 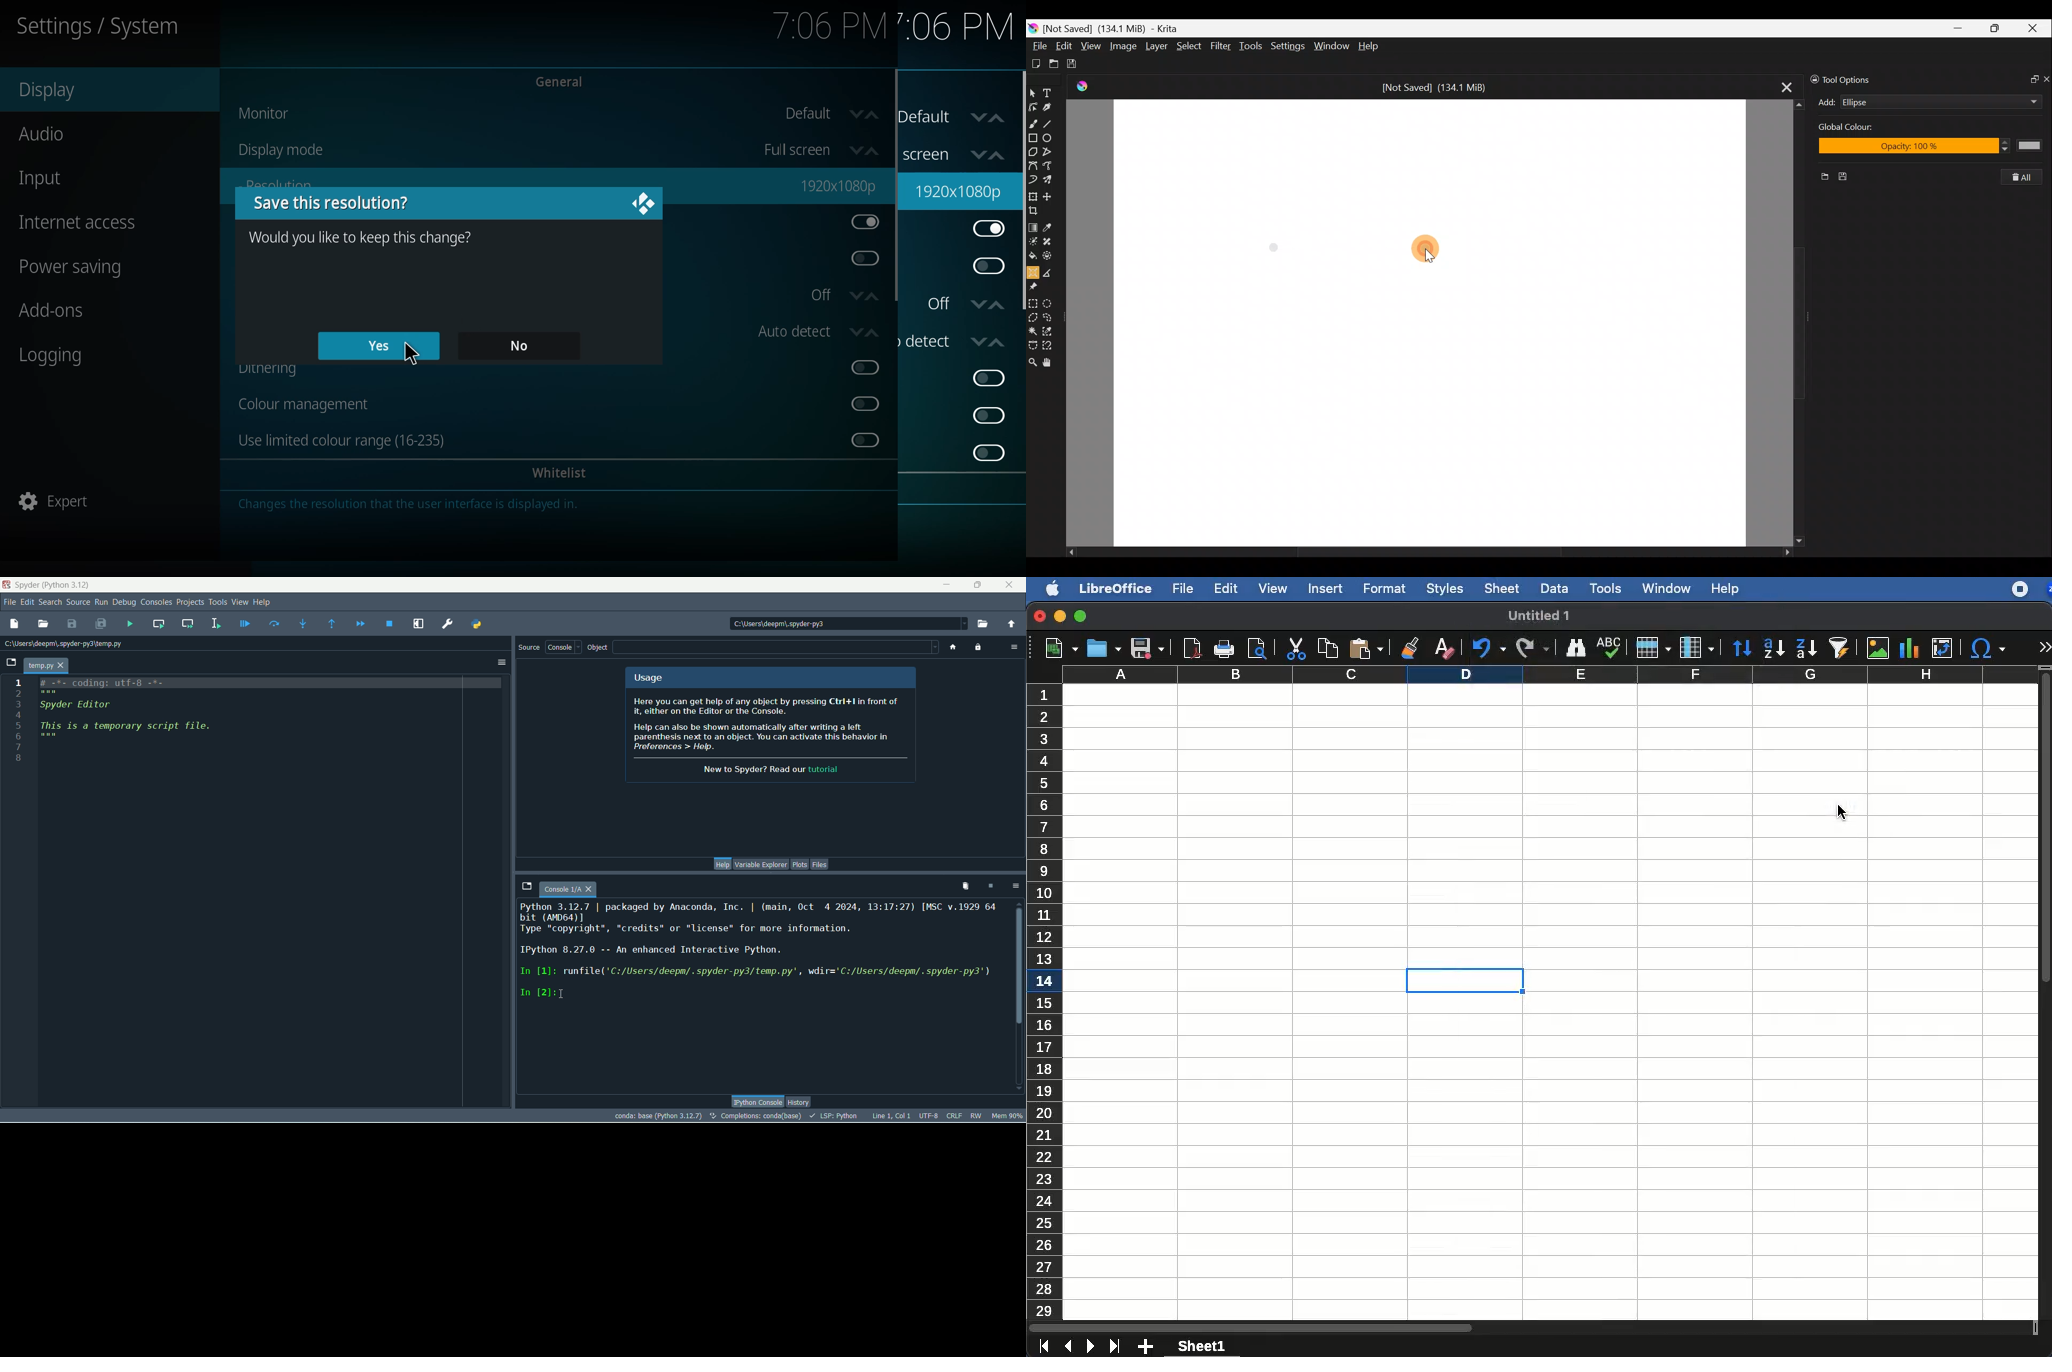 I want to click on save, so click(x=329, y=203).